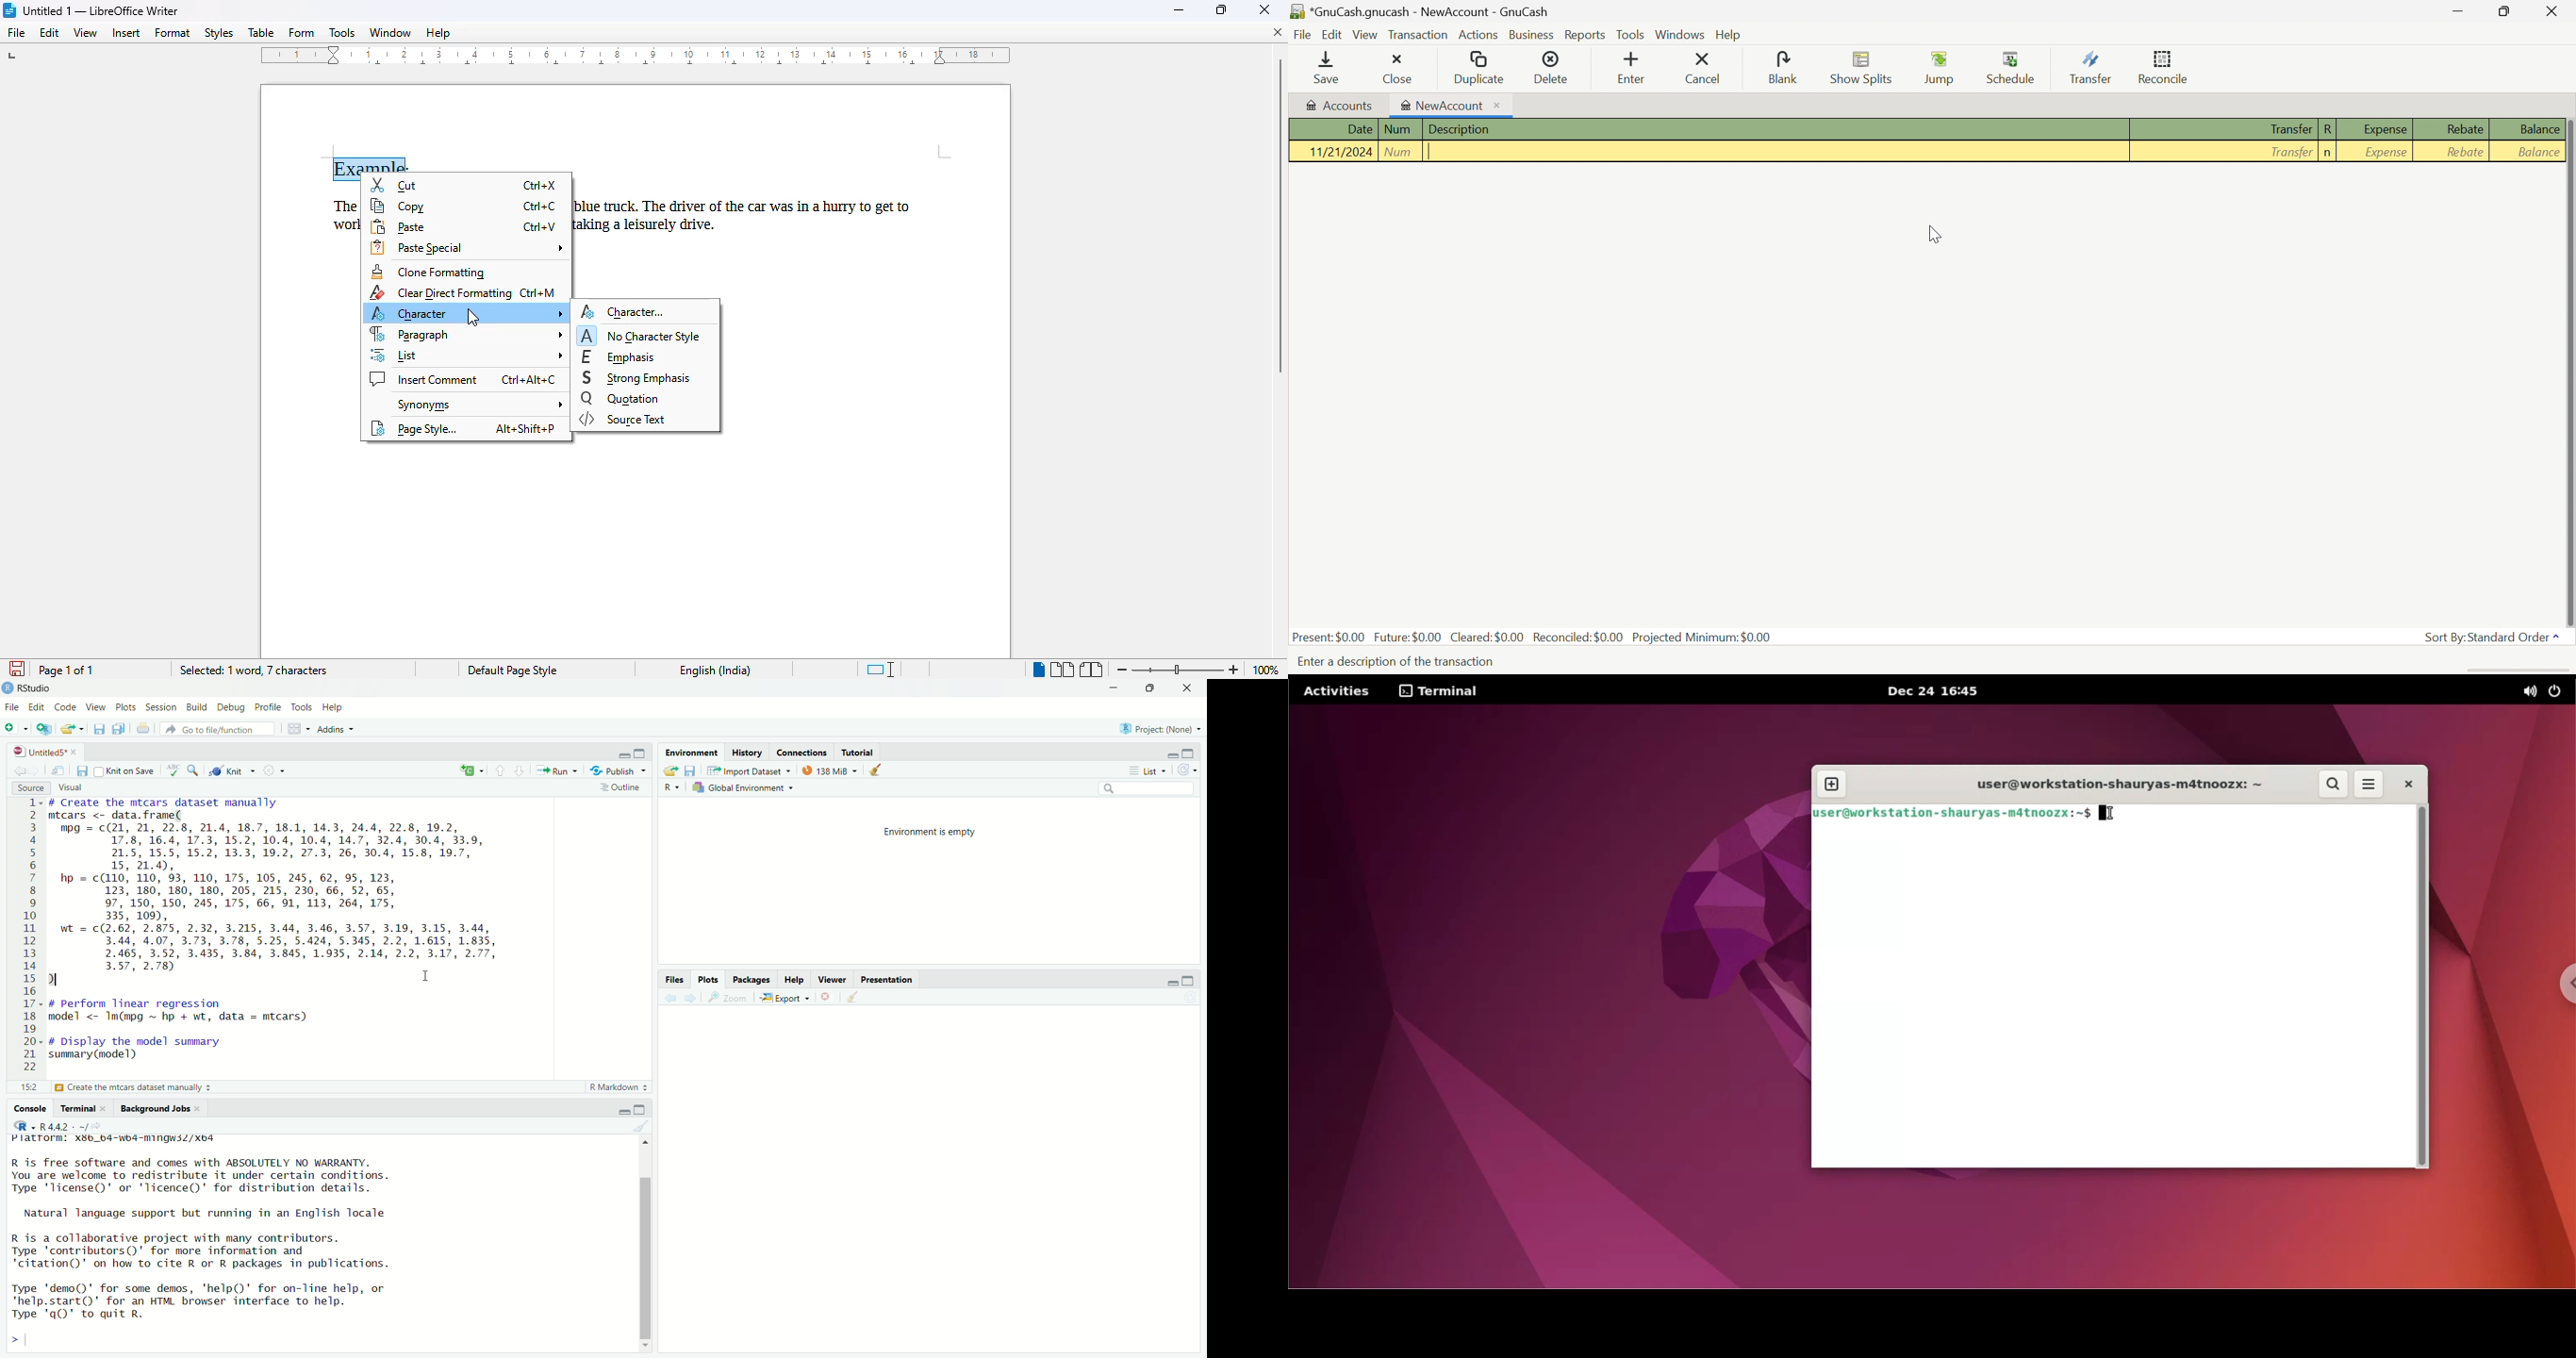 This screenshot has width=2576, height=1372. I want to click on Vertical scroll bar, so click(1280, 217).